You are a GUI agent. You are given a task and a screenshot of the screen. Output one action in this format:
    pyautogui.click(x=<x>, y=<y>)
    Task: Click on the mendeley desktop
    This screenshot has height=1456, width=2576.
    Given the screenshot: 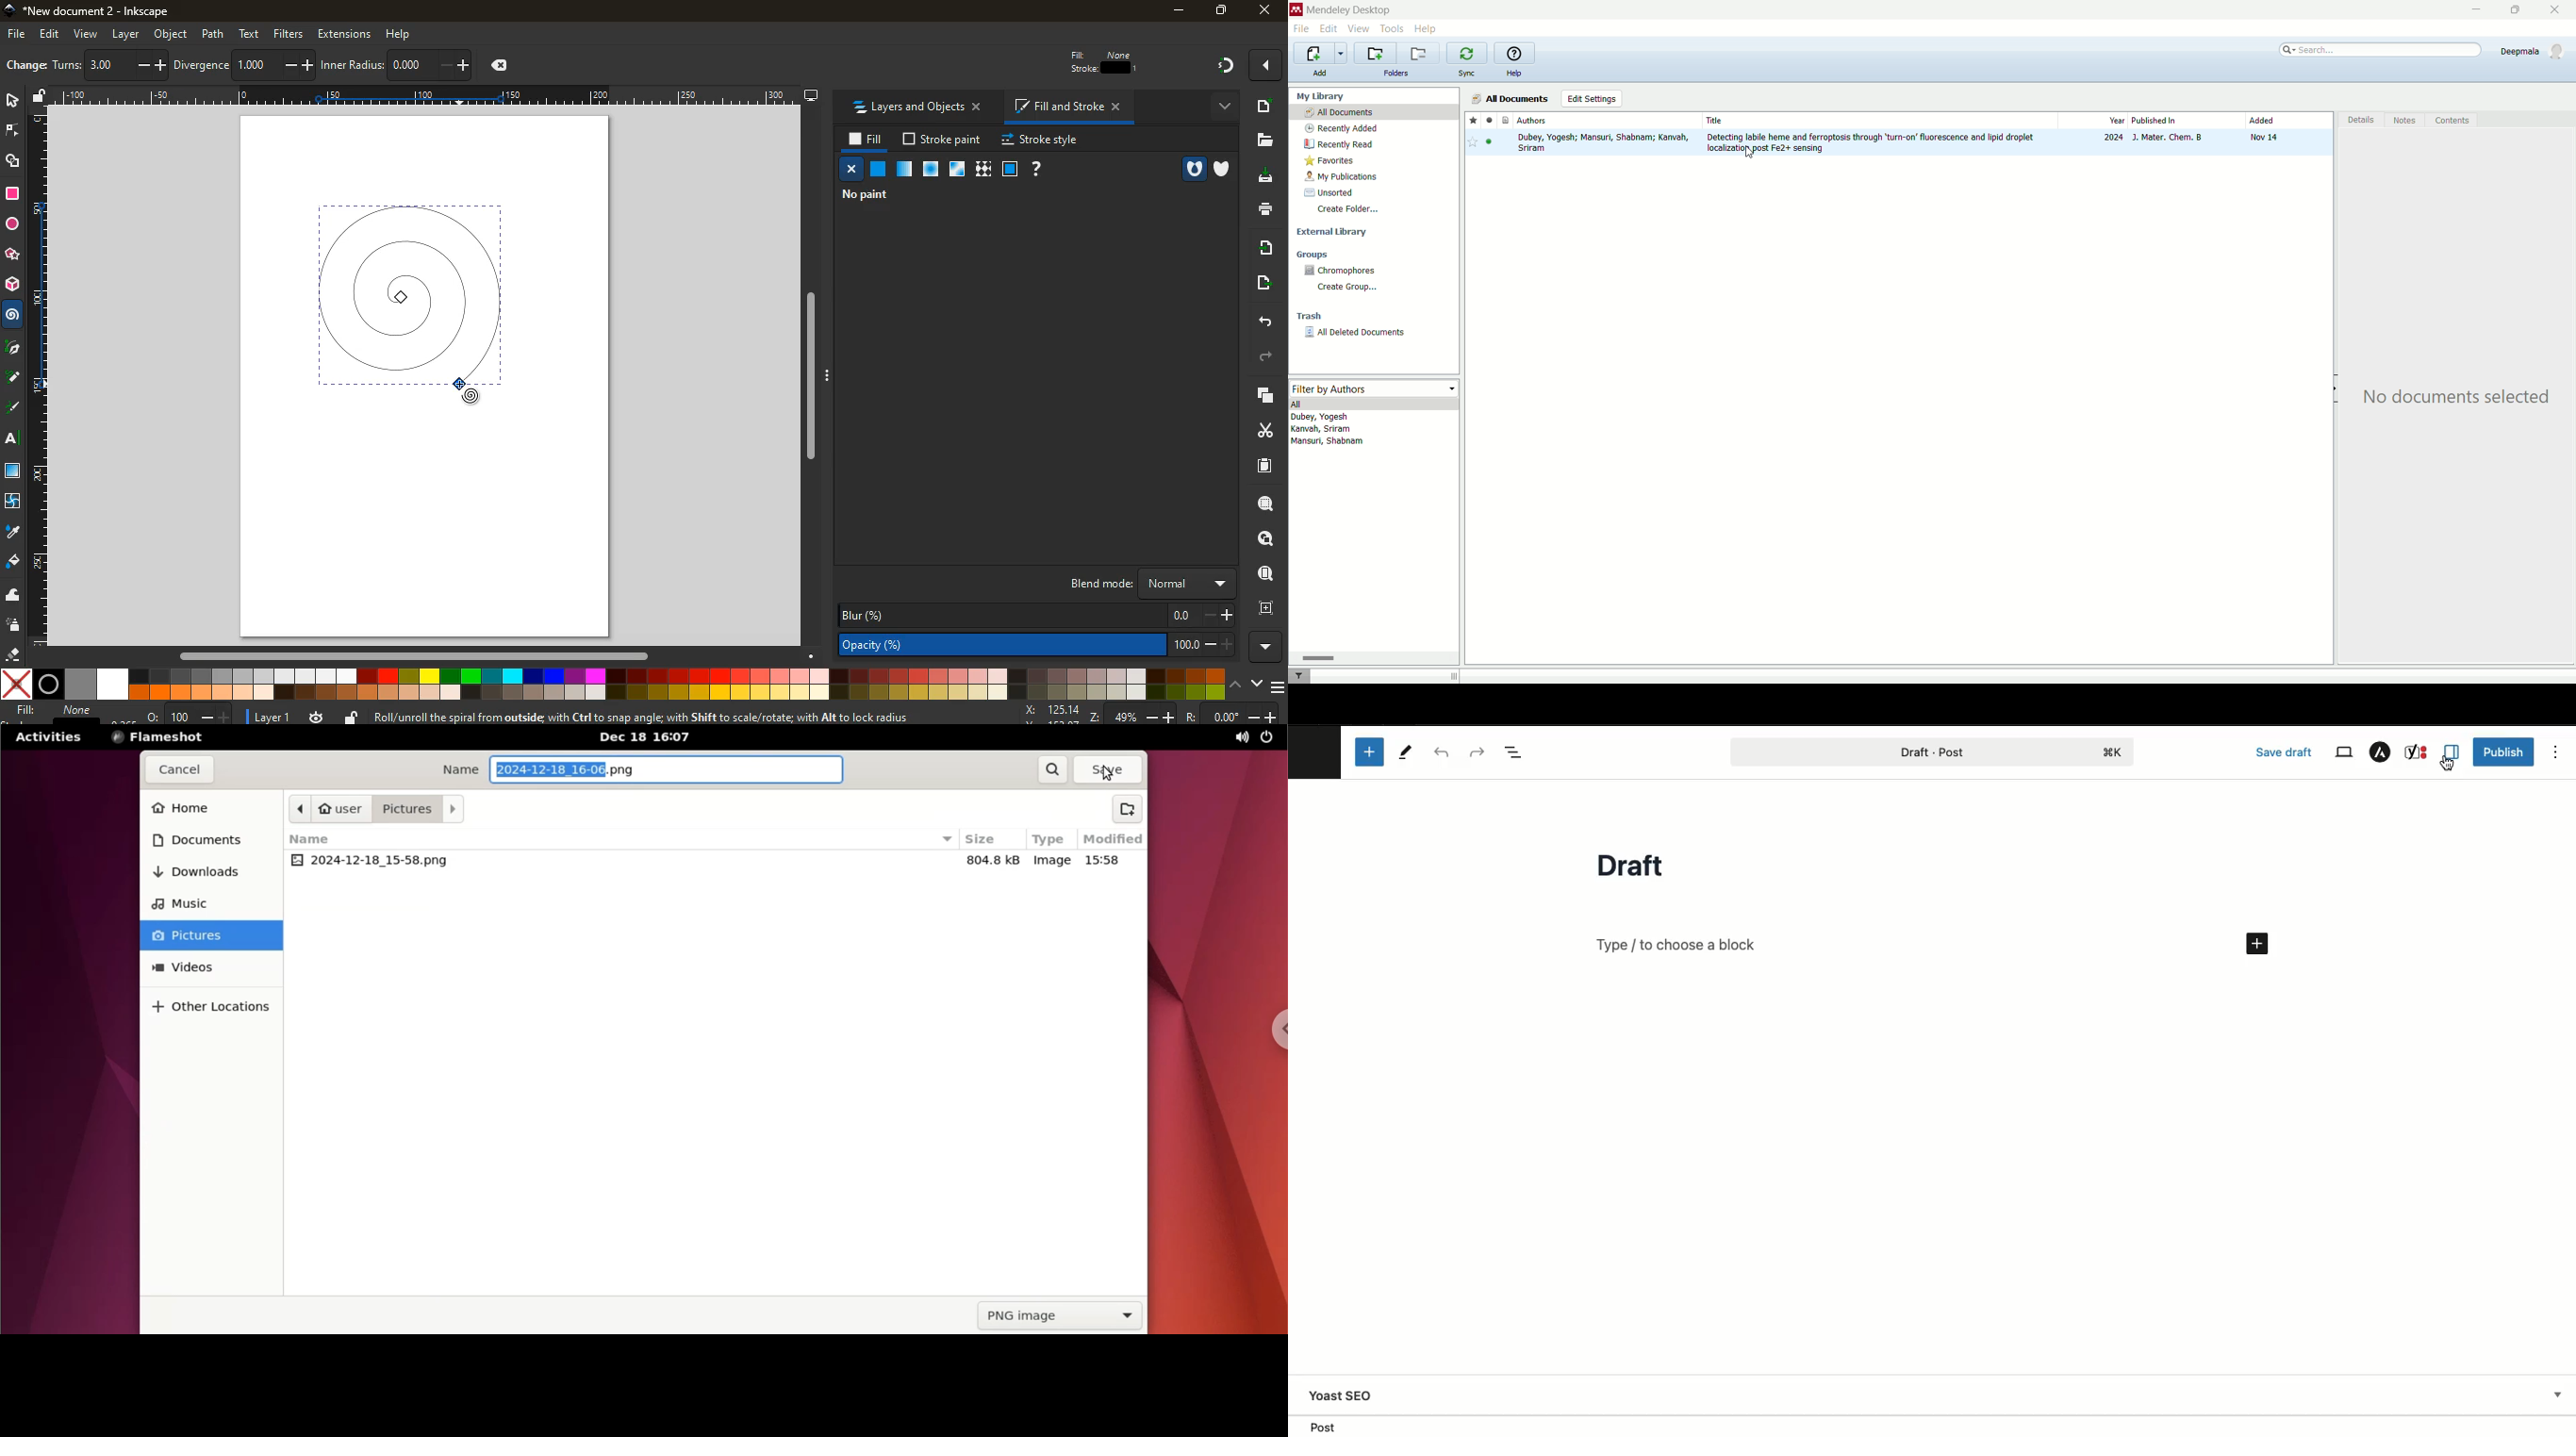 What is the action you would take?
    pyautogui.click(x=1348, y=10)
    